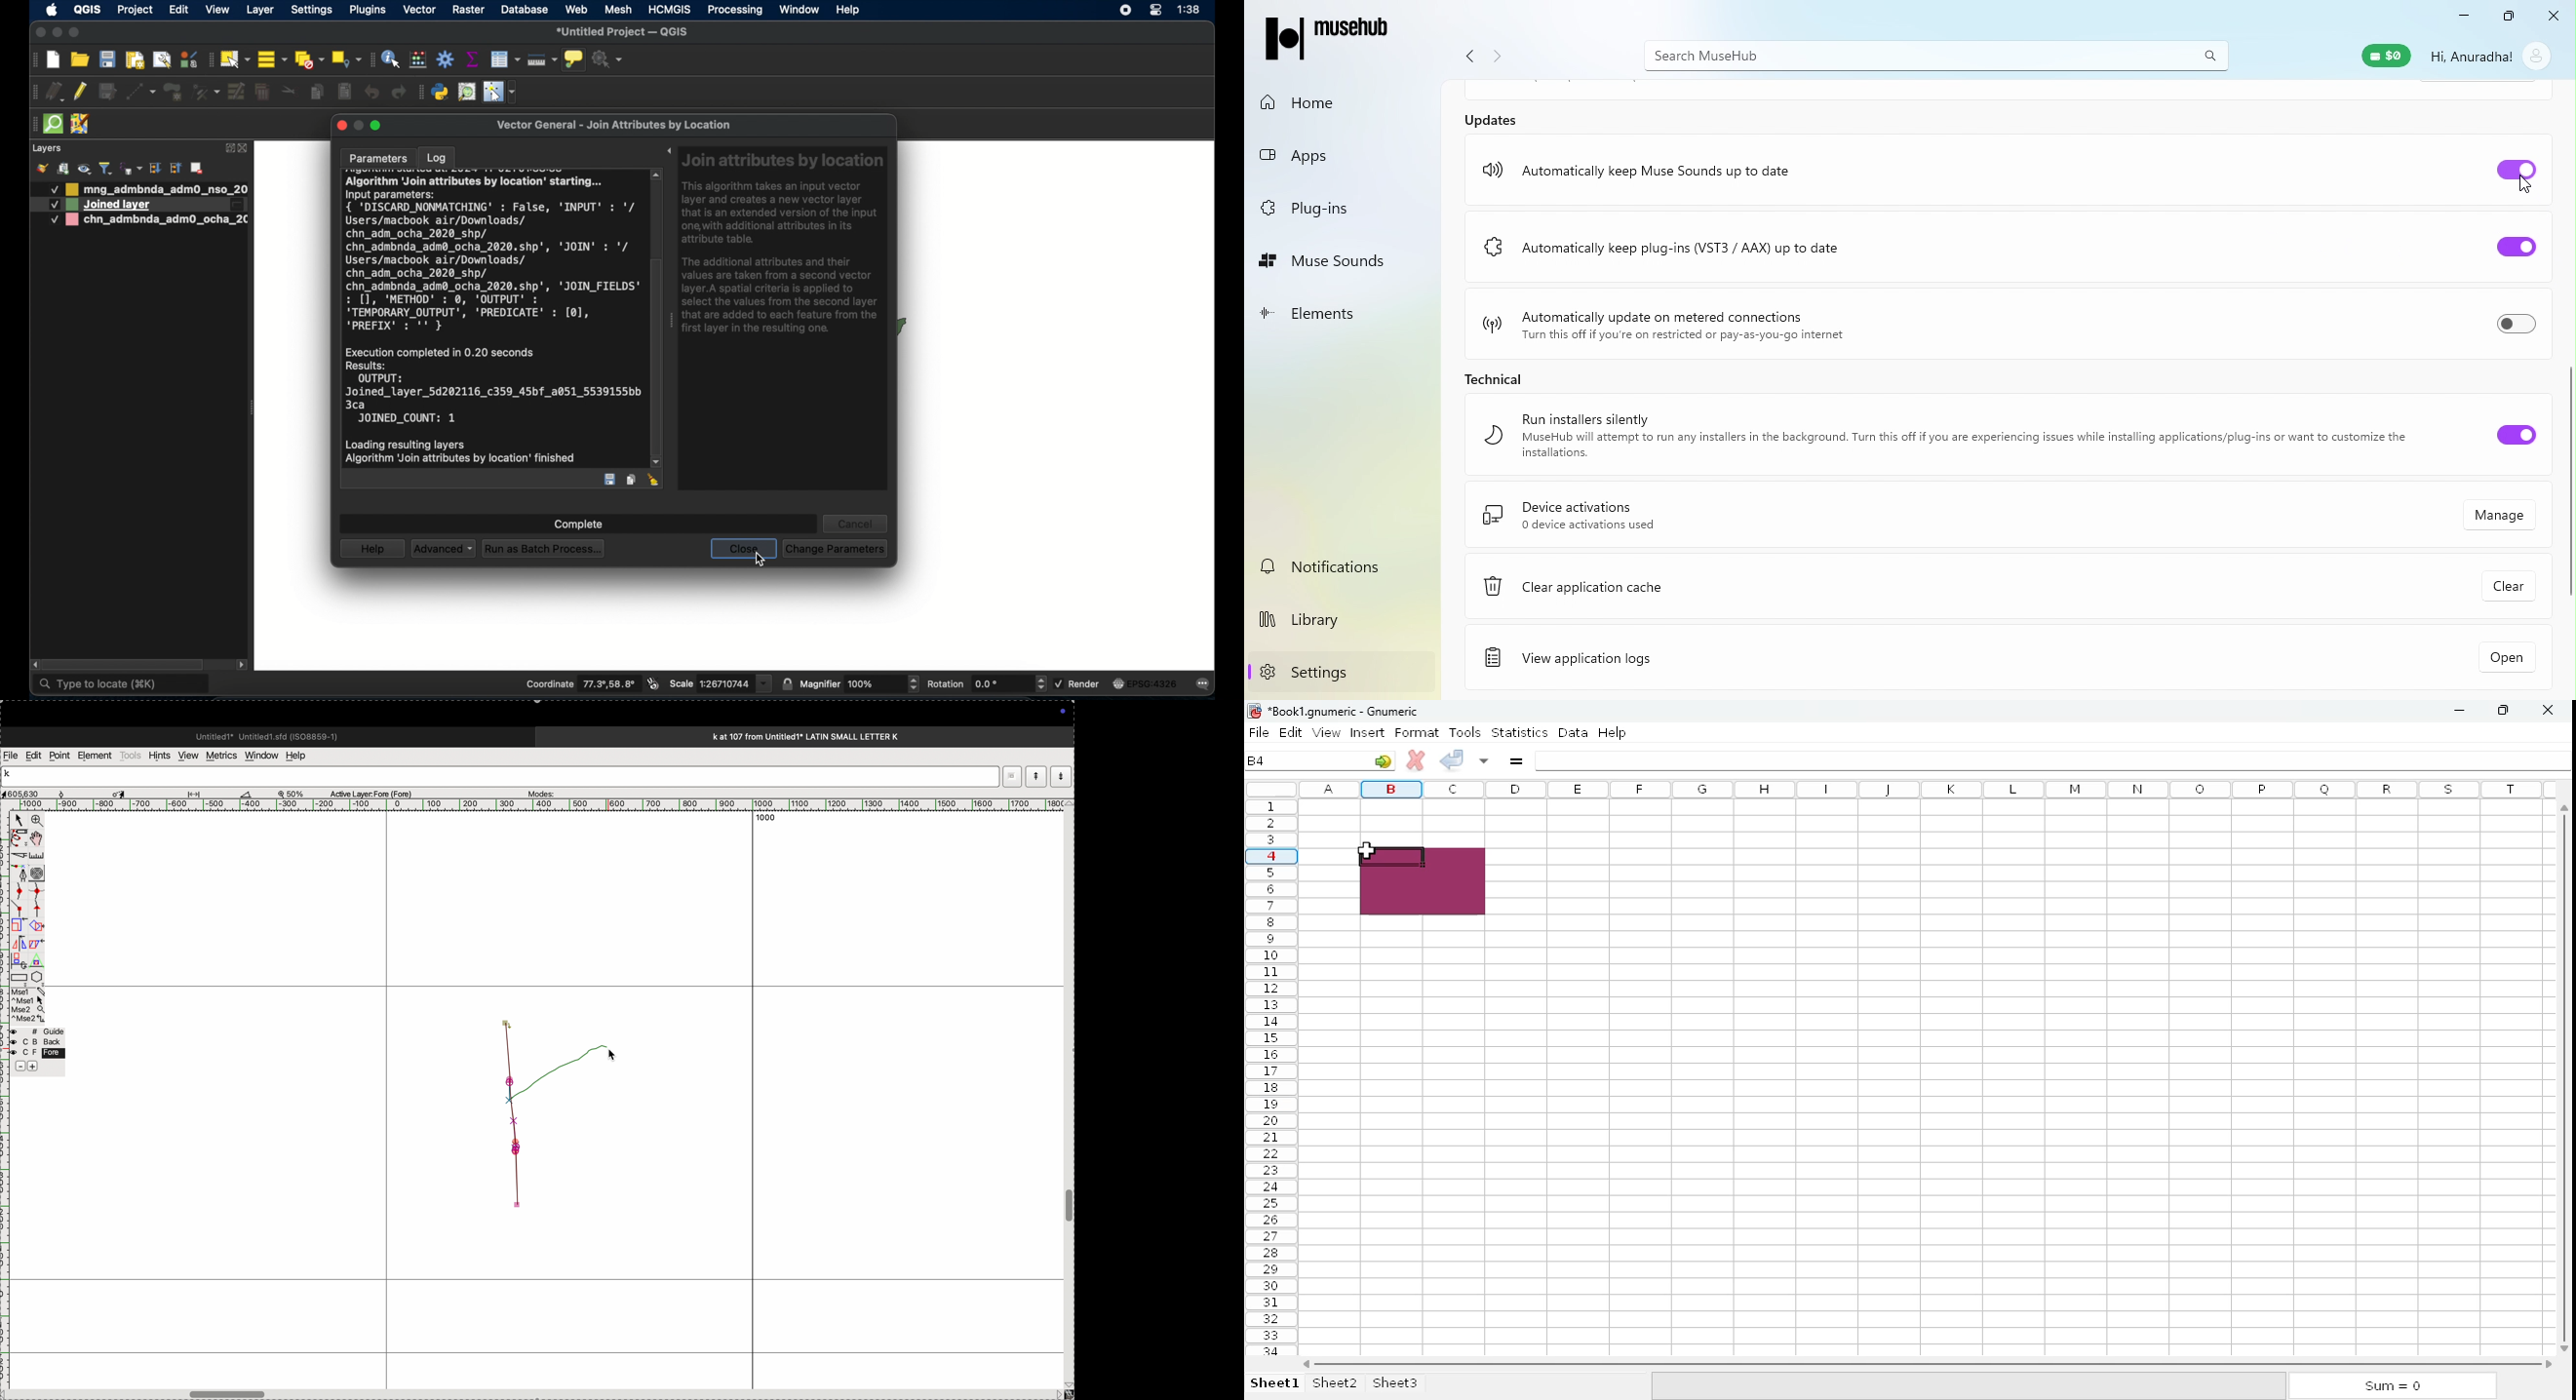 This screenshot has width=2576, height=1400. Describe the element at coordinates (54, 124) in the screenshot. I see `quick osm` at that location.